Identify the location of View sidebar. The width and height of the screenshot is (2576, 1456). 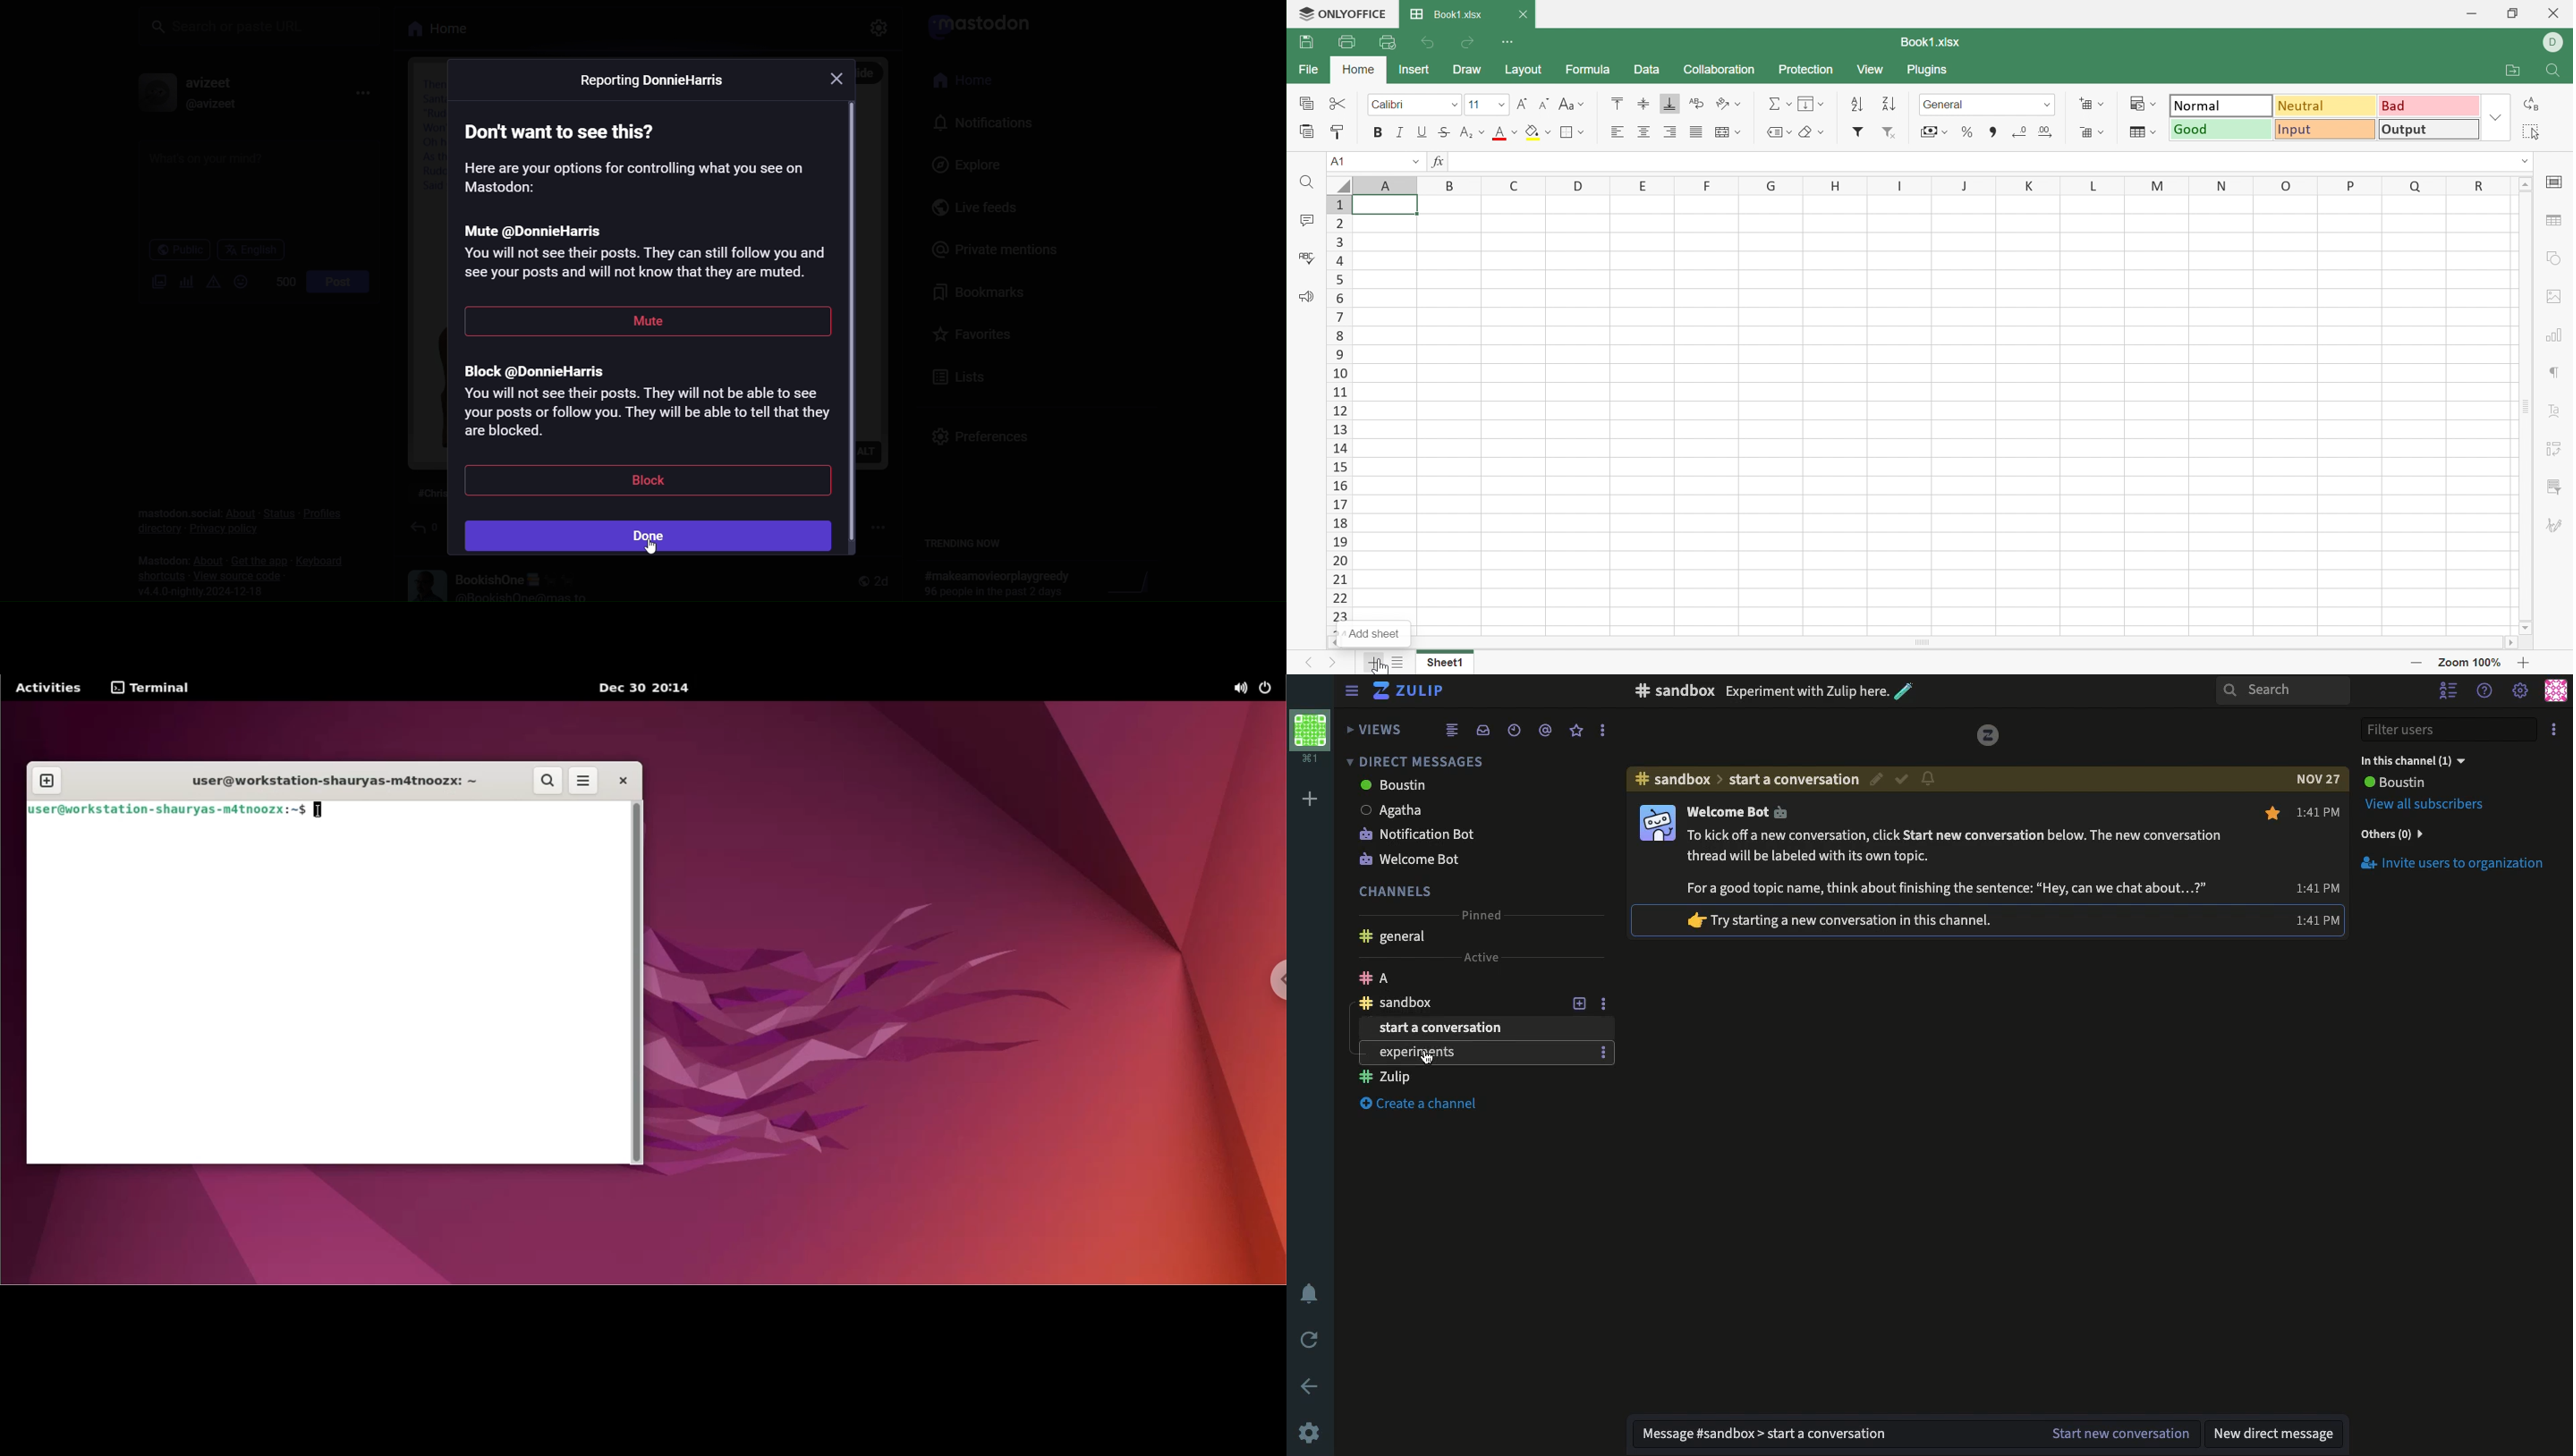
(1353, 693).